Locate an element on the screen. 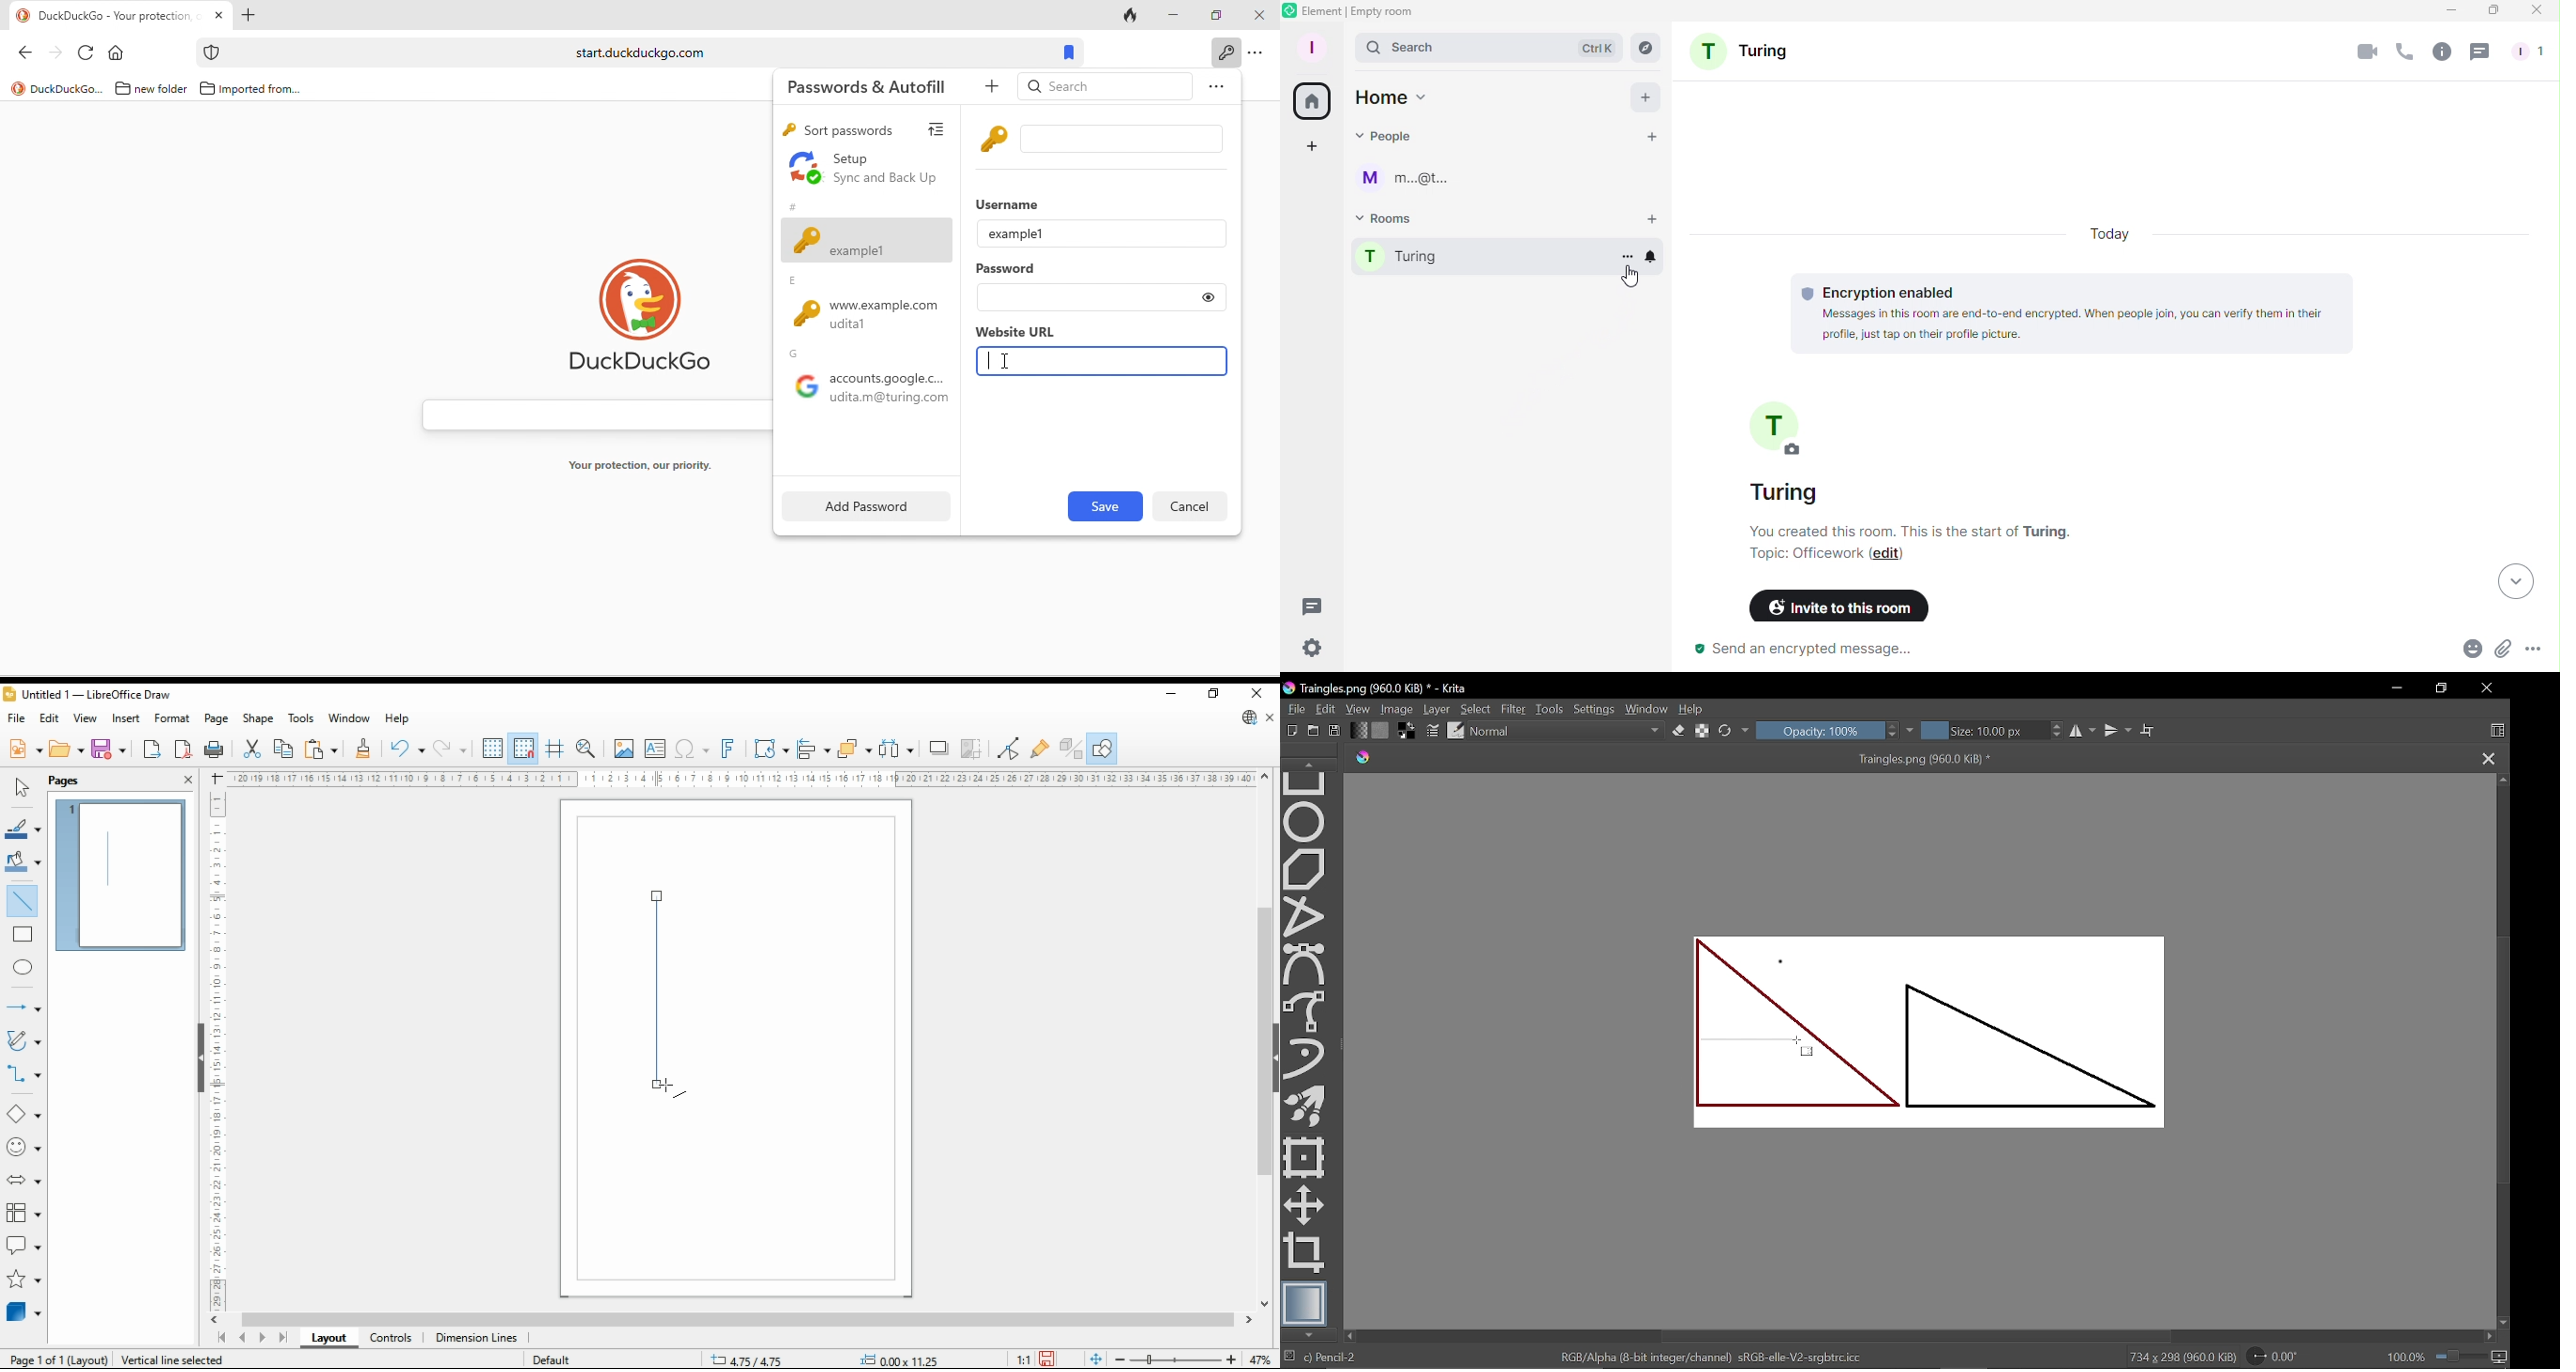  Room info is located at coordinates (2438, 55).